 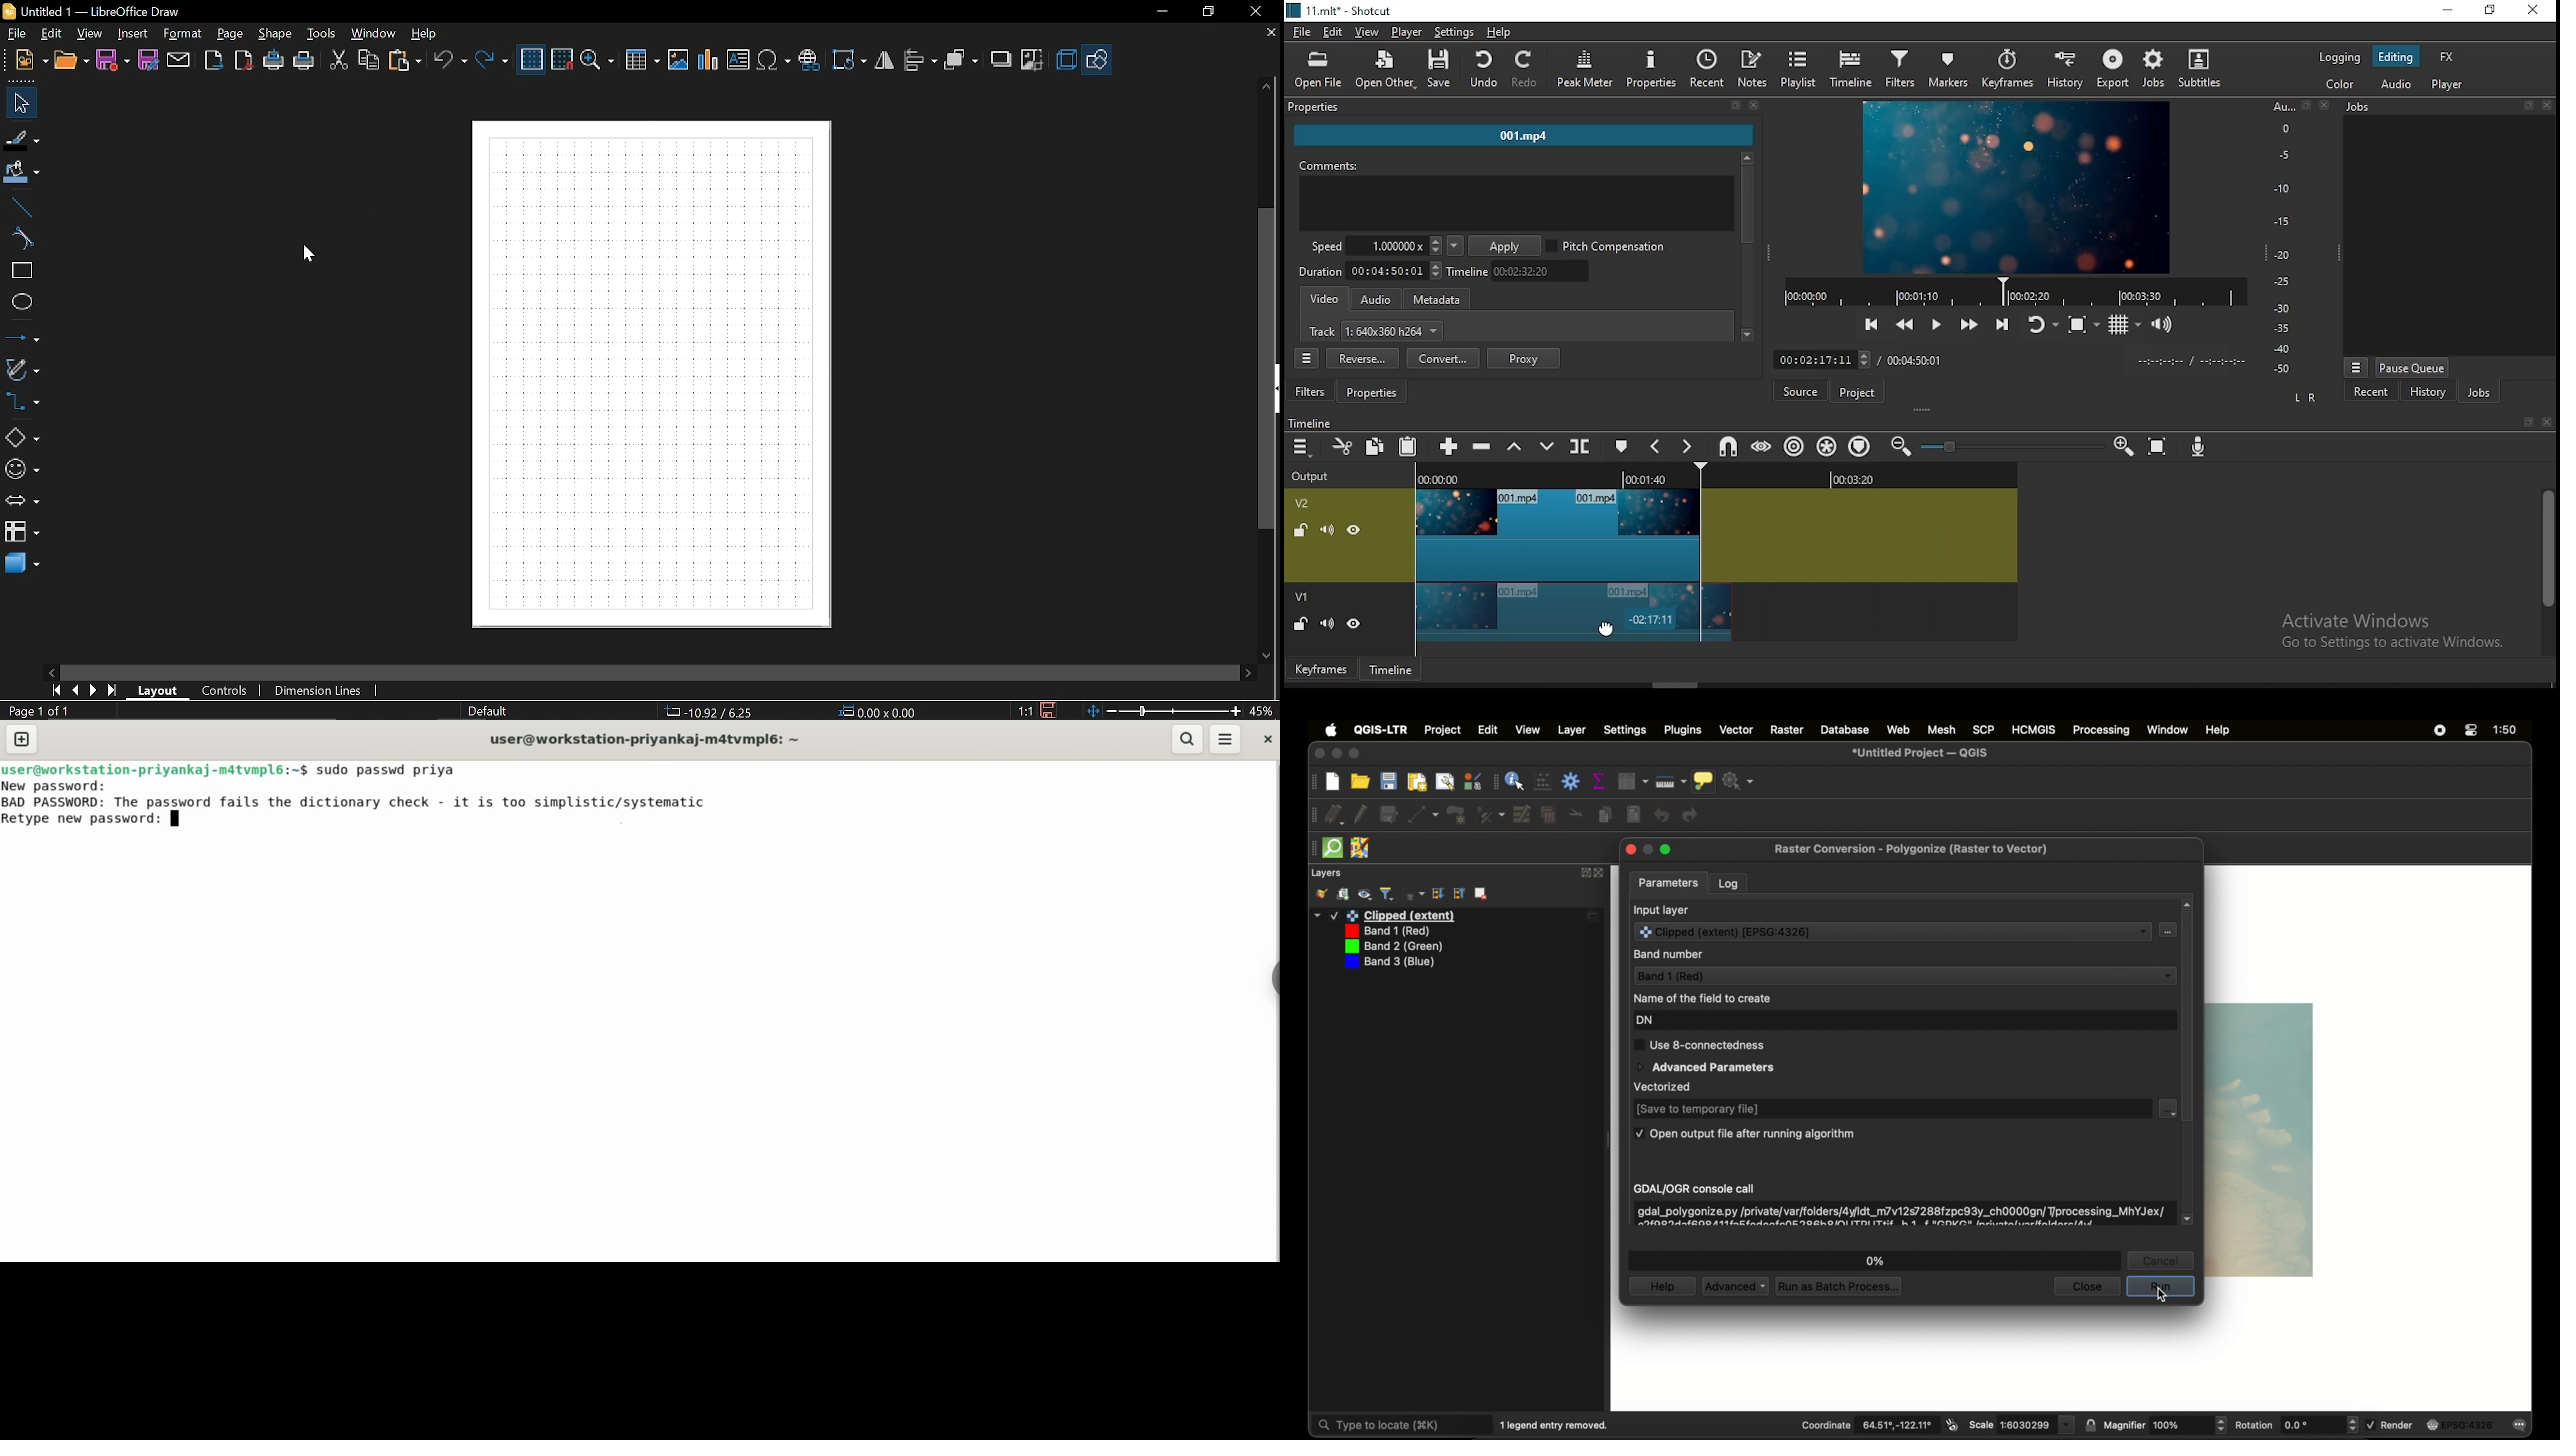 What do you see at coordinates (22, 403) in the screenshot?
I see `Connector` at bounding box center [22, 403].